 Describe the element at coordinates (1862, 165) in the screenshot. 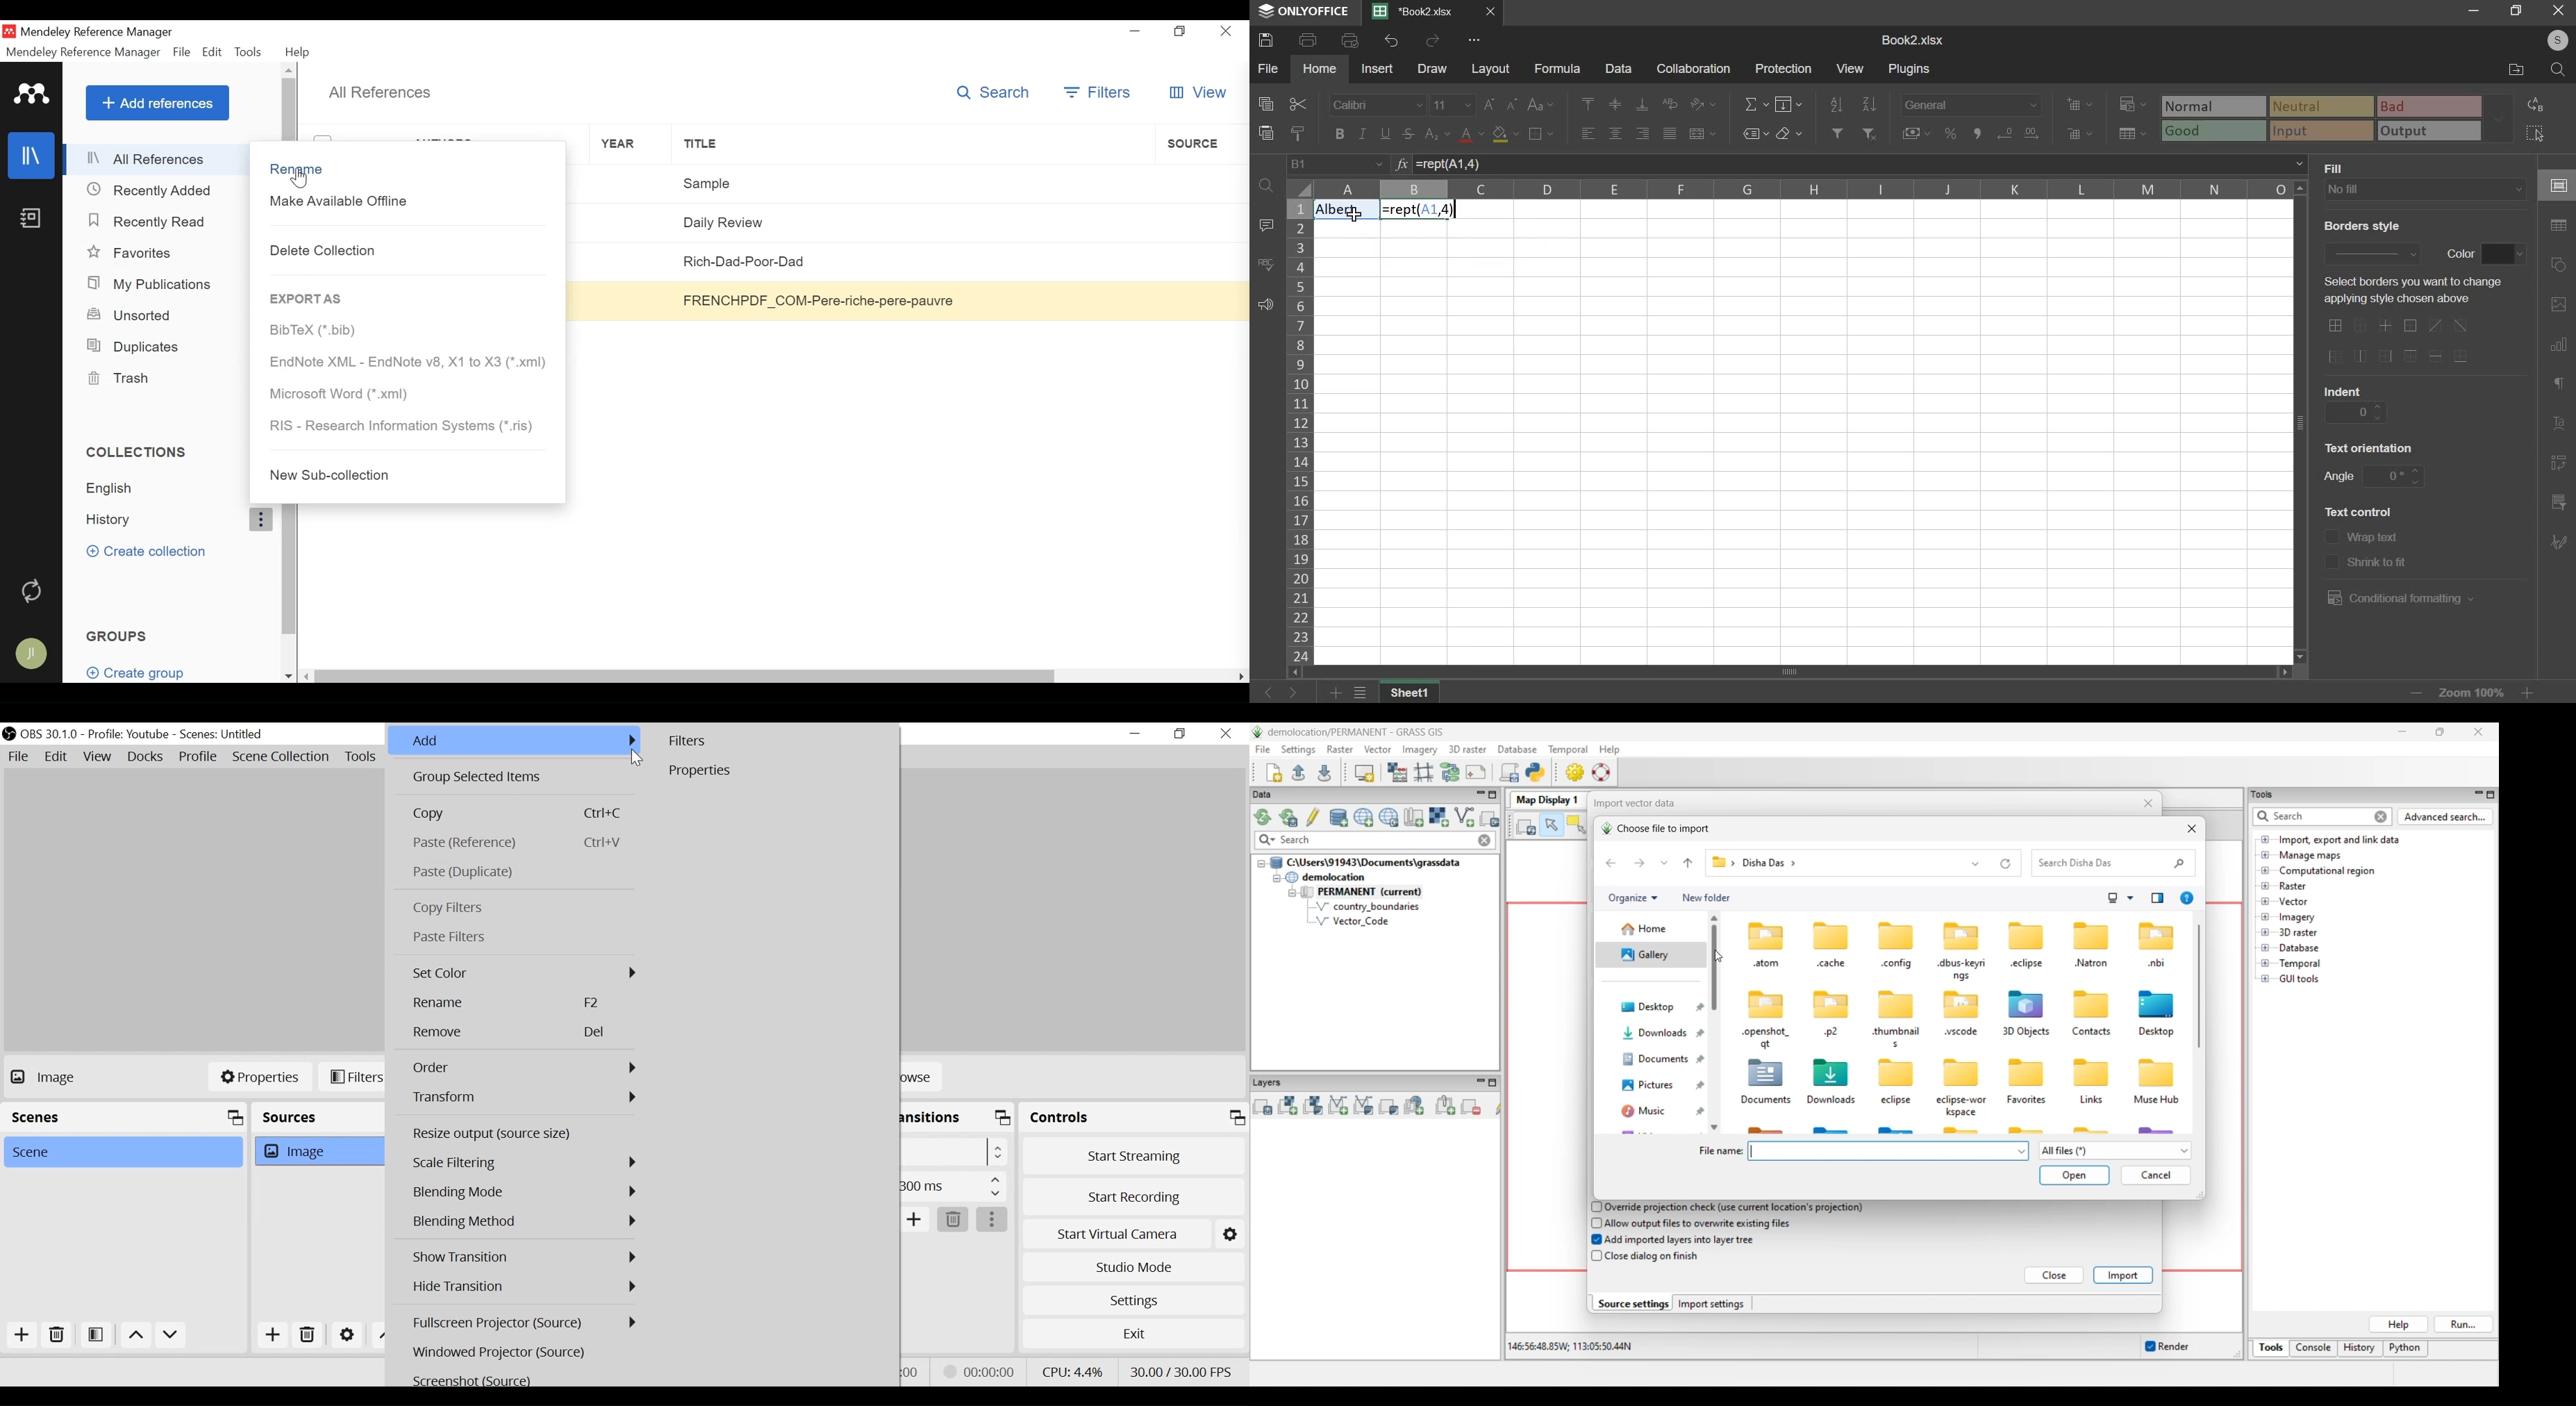

I see `=rept(A1, 4)` at that location.